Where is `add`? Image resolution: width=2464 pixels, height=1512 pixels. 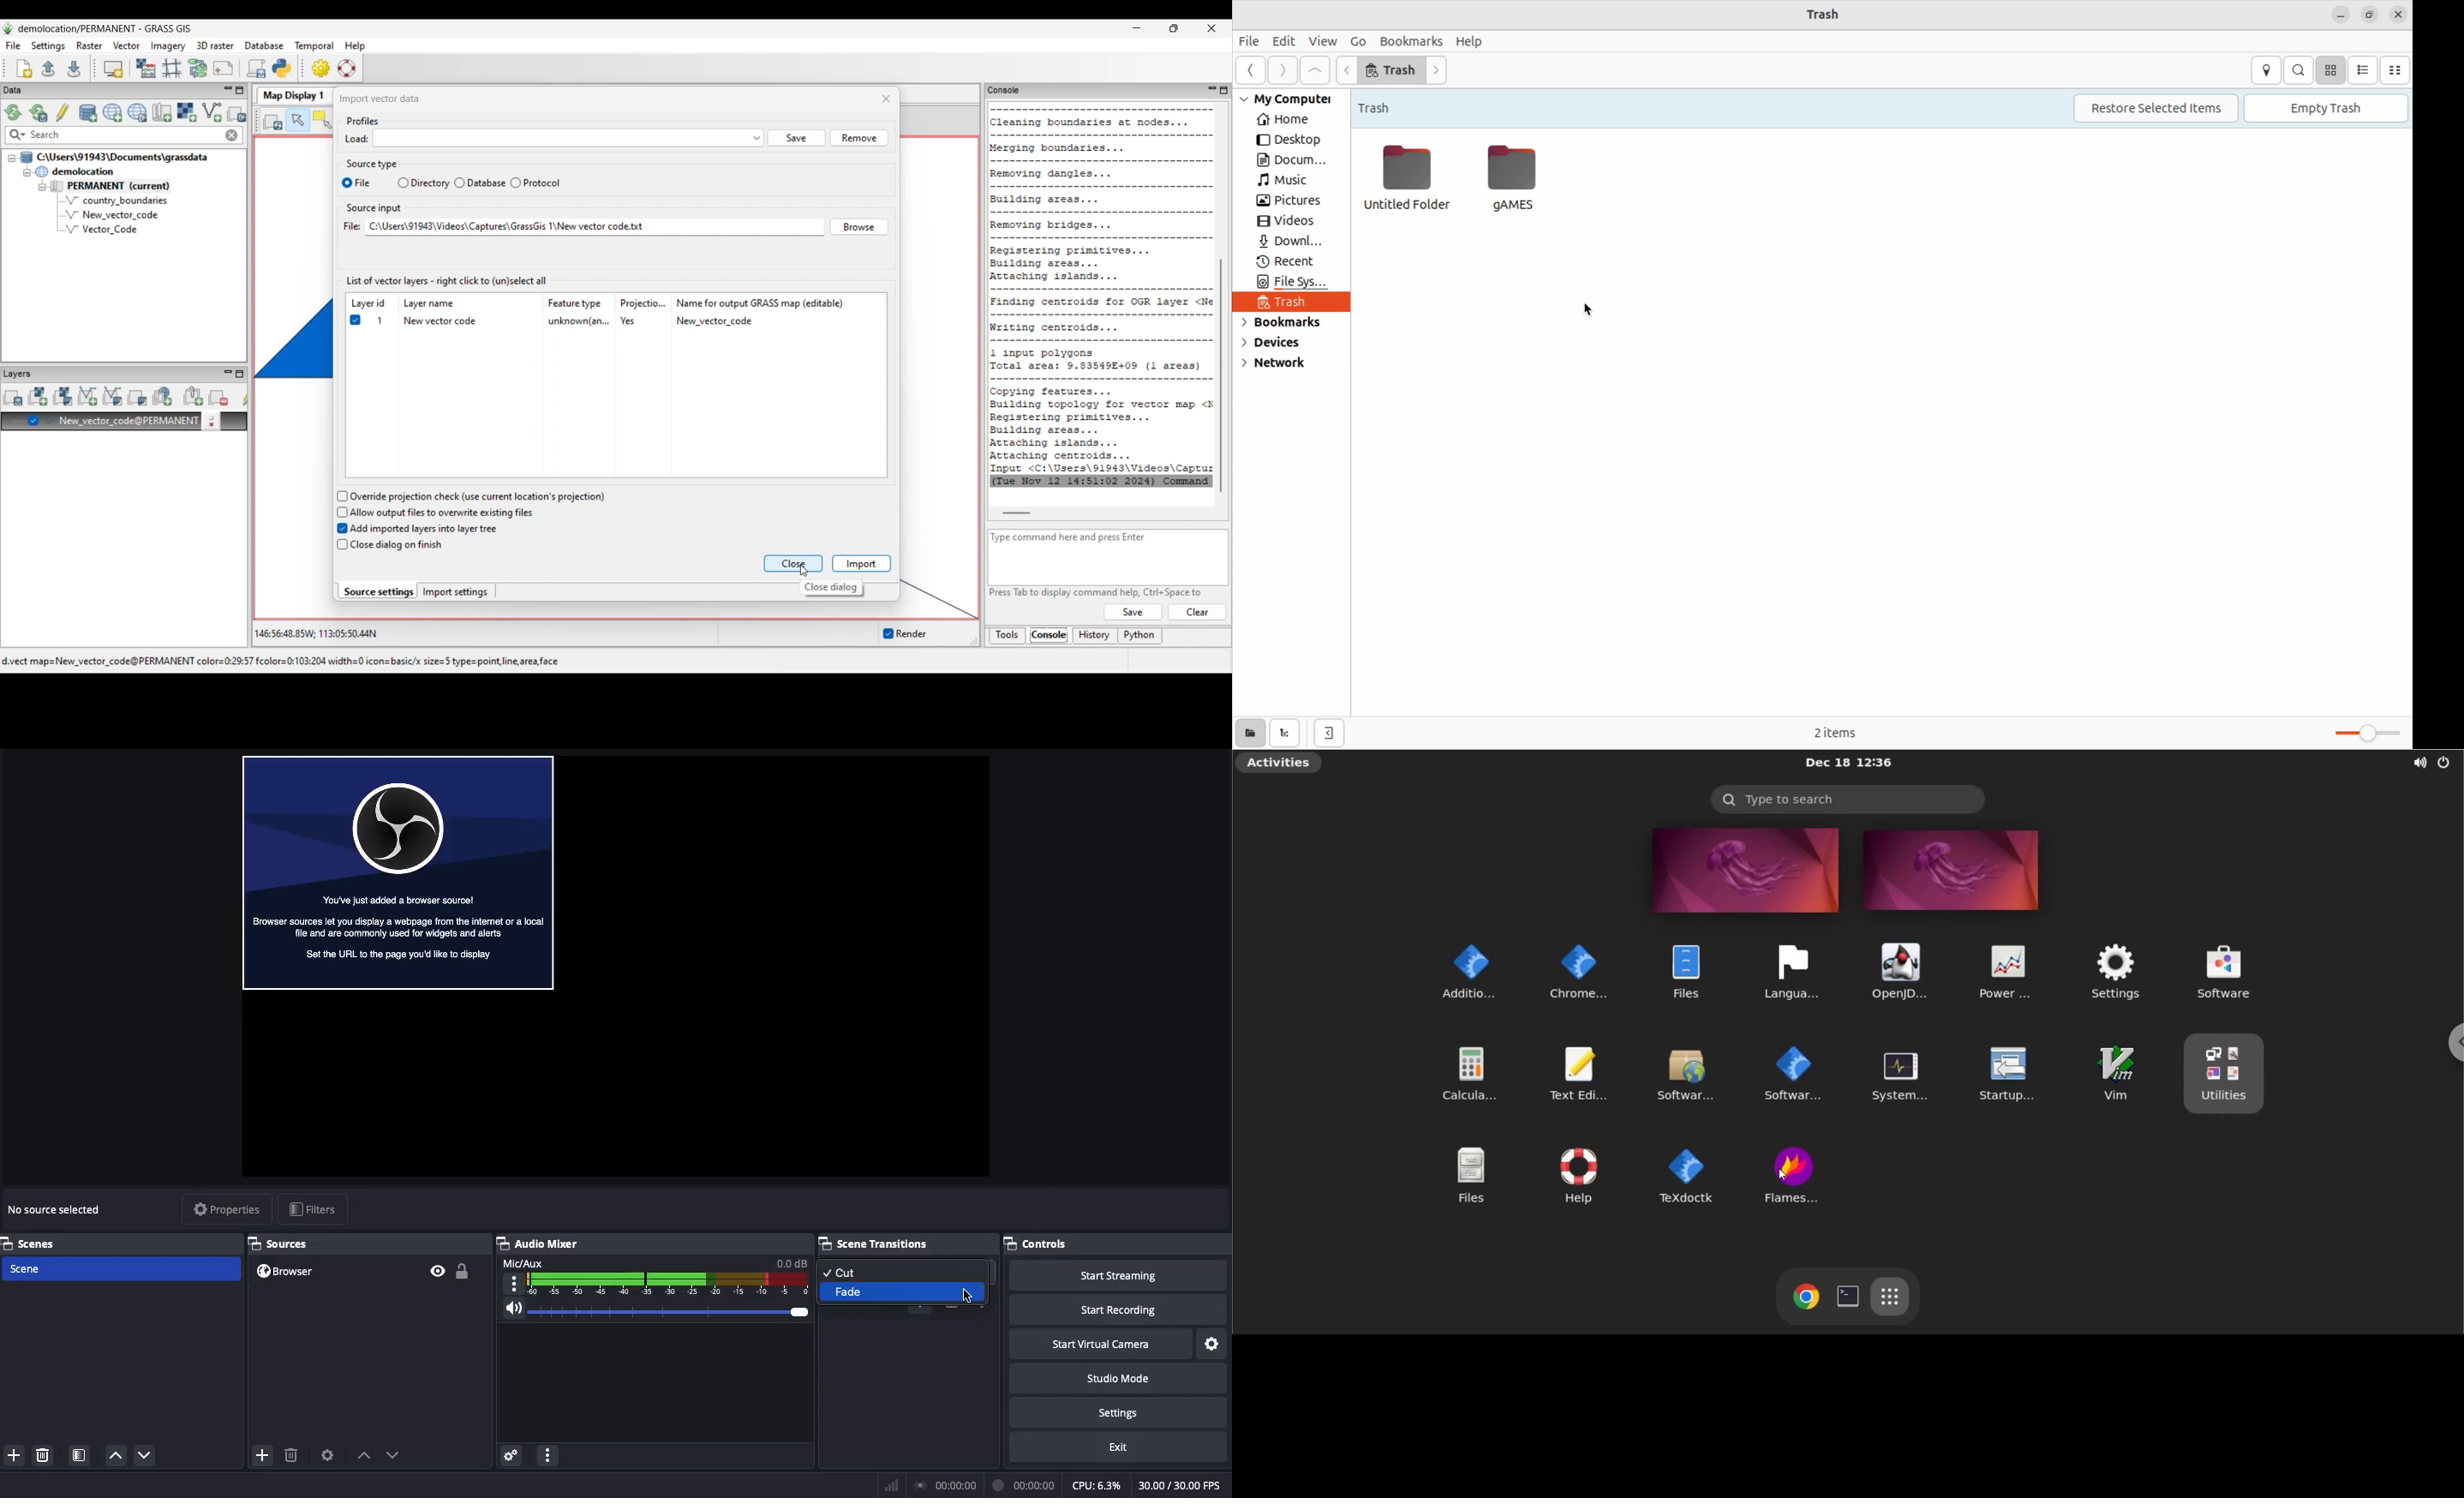
add is located at coordinates (263, 1459).